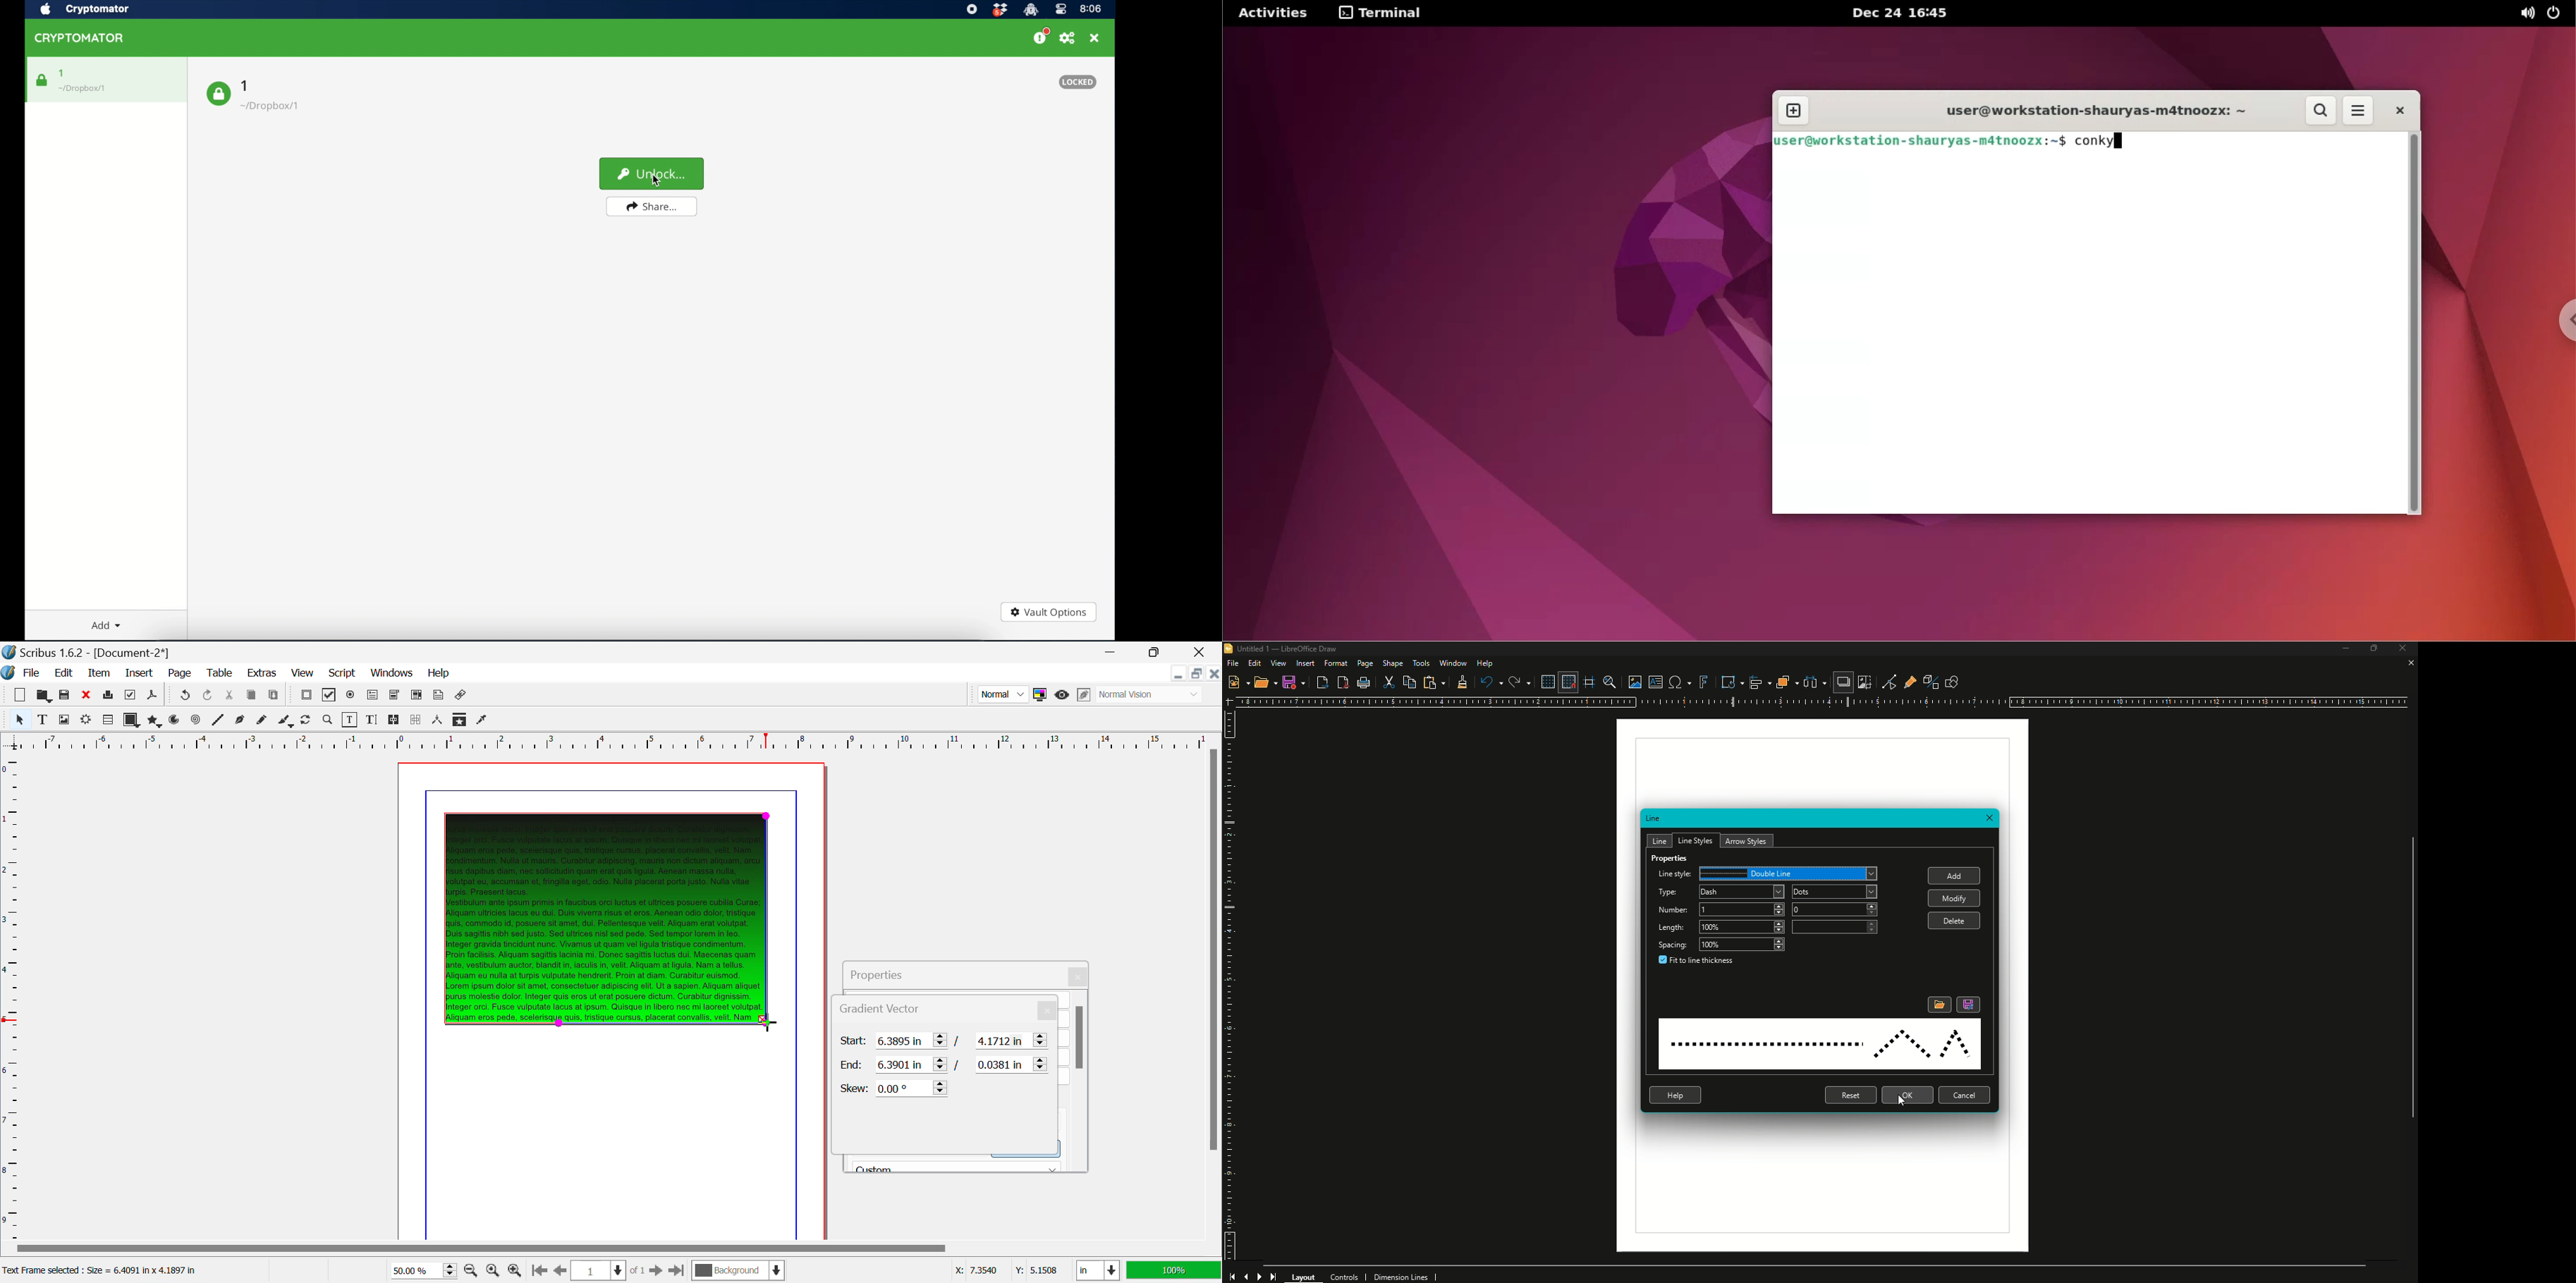 Image resolution: width=2576 pixels, height=1288 pixels. What do you see at coordinates (1406, 1276) in the screenshot?
I see `Dimension Lines` at bounding box center [1406, 1276].